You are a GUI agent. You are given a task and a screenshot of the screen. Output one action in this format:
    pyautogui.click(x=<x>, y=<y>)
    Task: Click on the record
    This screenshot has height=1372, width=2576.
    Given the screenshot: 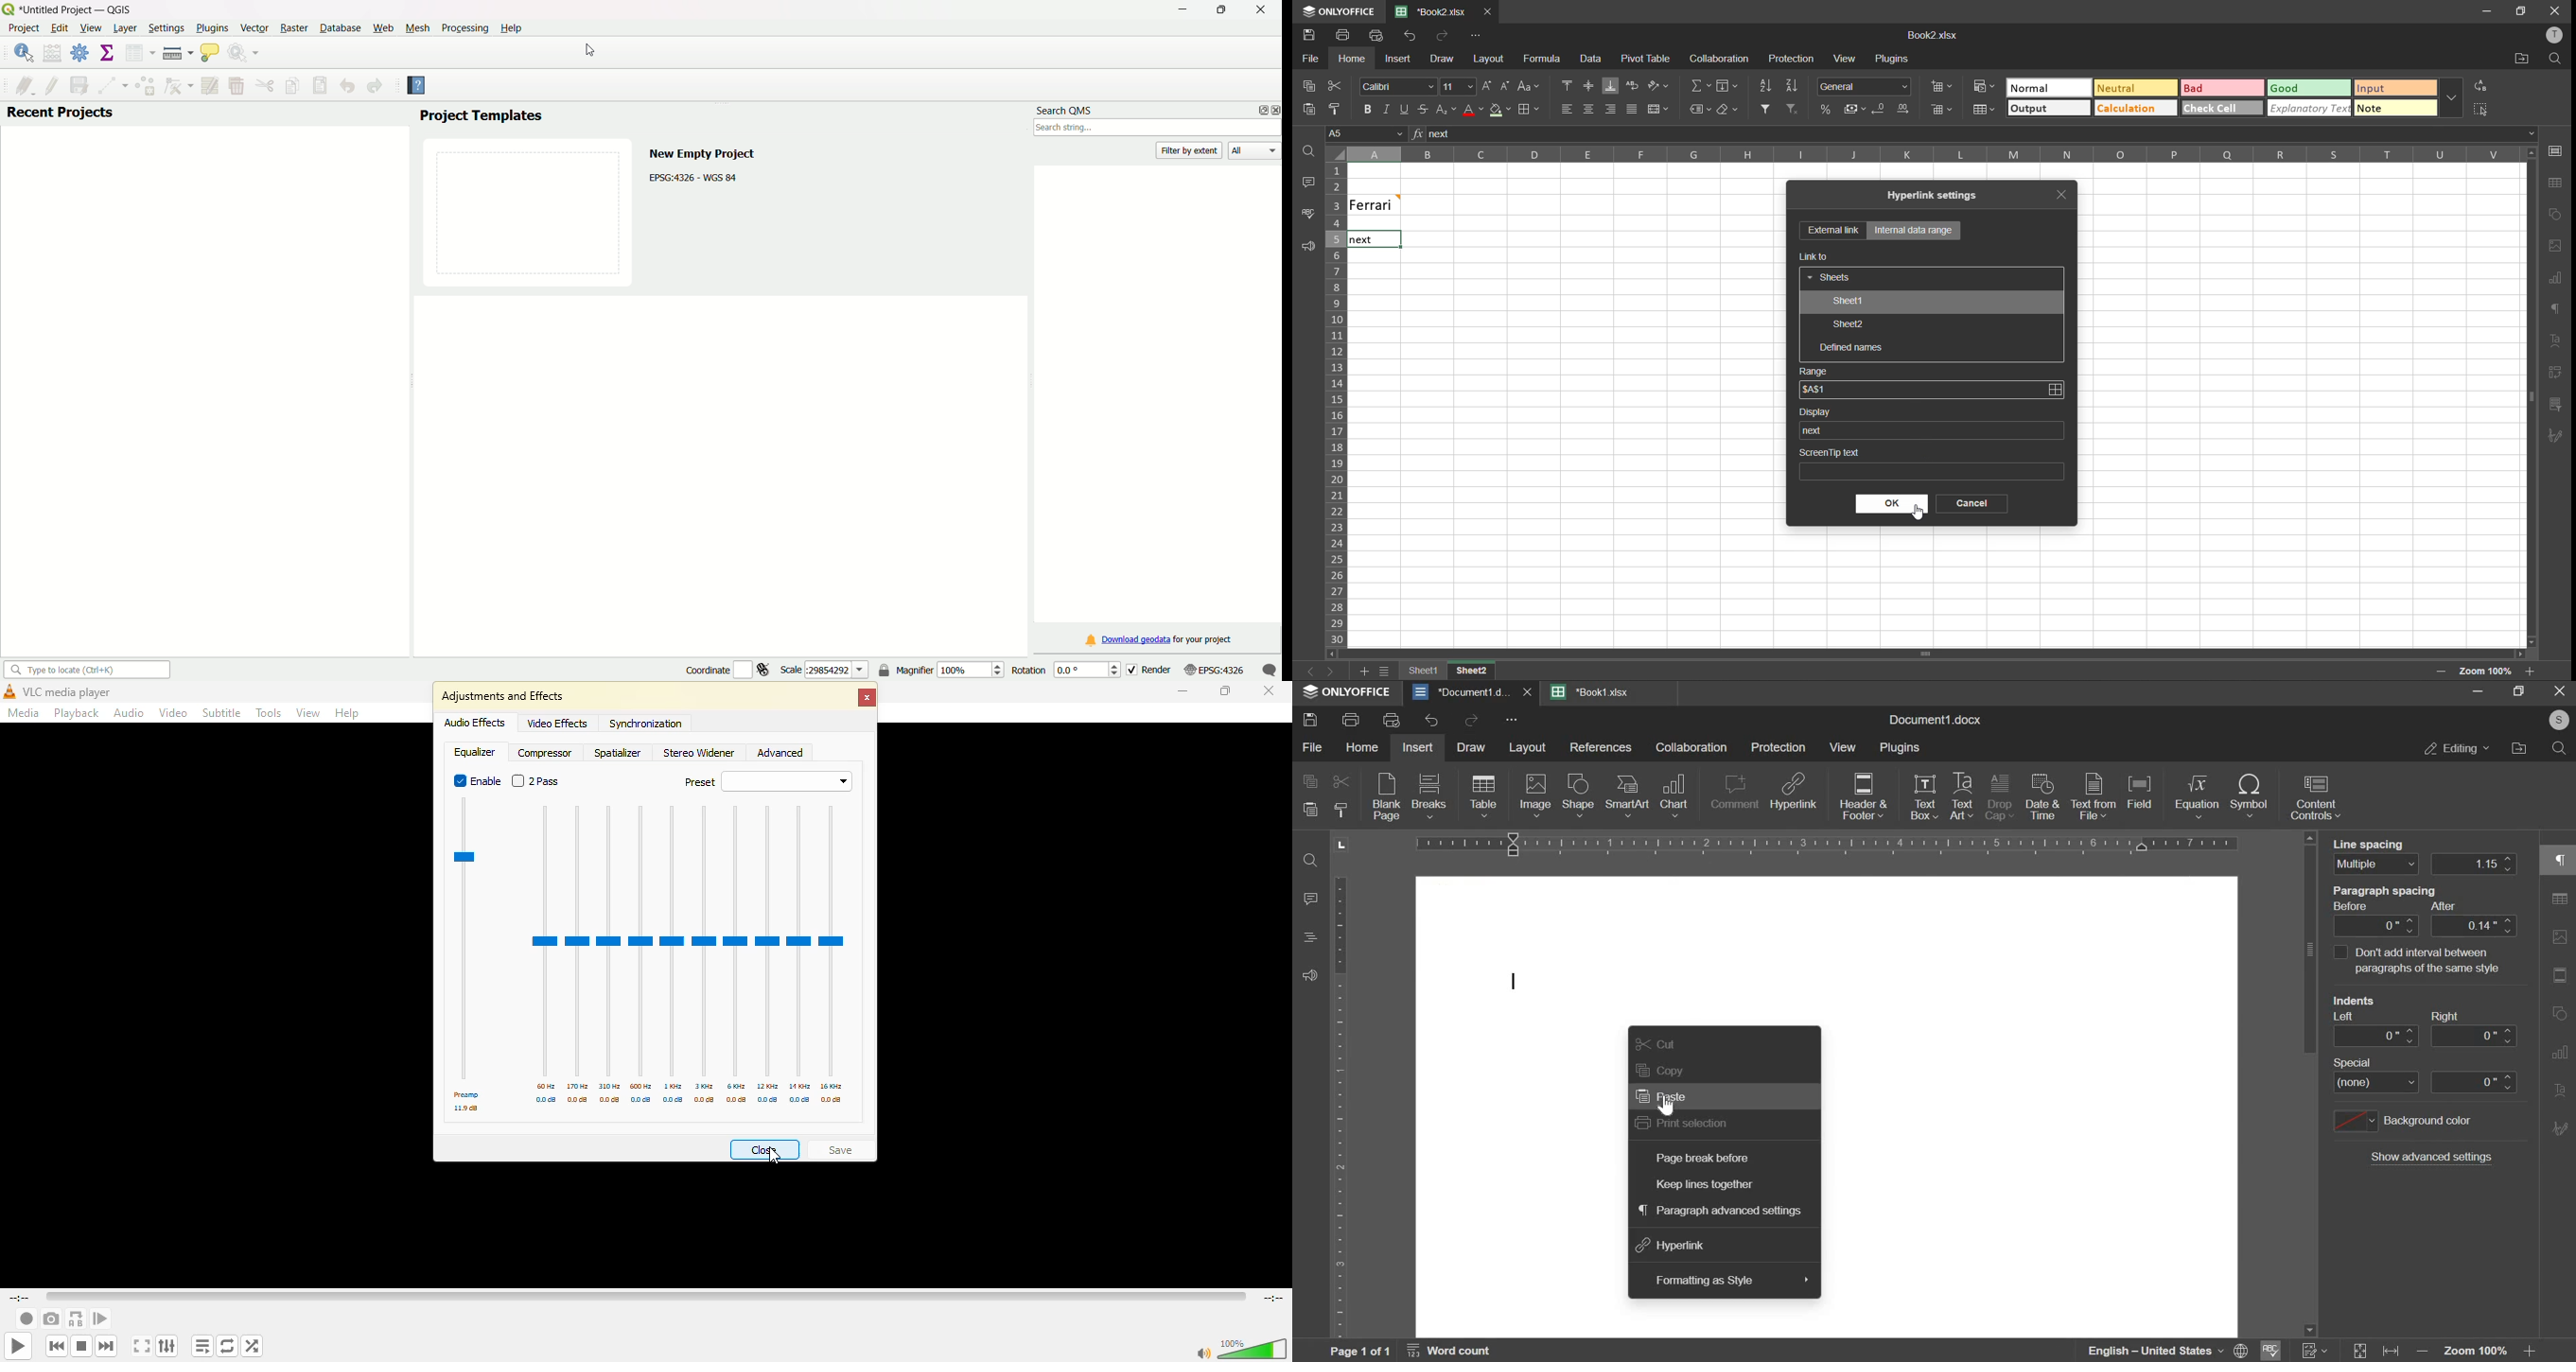 What is the action you would take?
    pyautogui.click(x=25, y=1318)
    